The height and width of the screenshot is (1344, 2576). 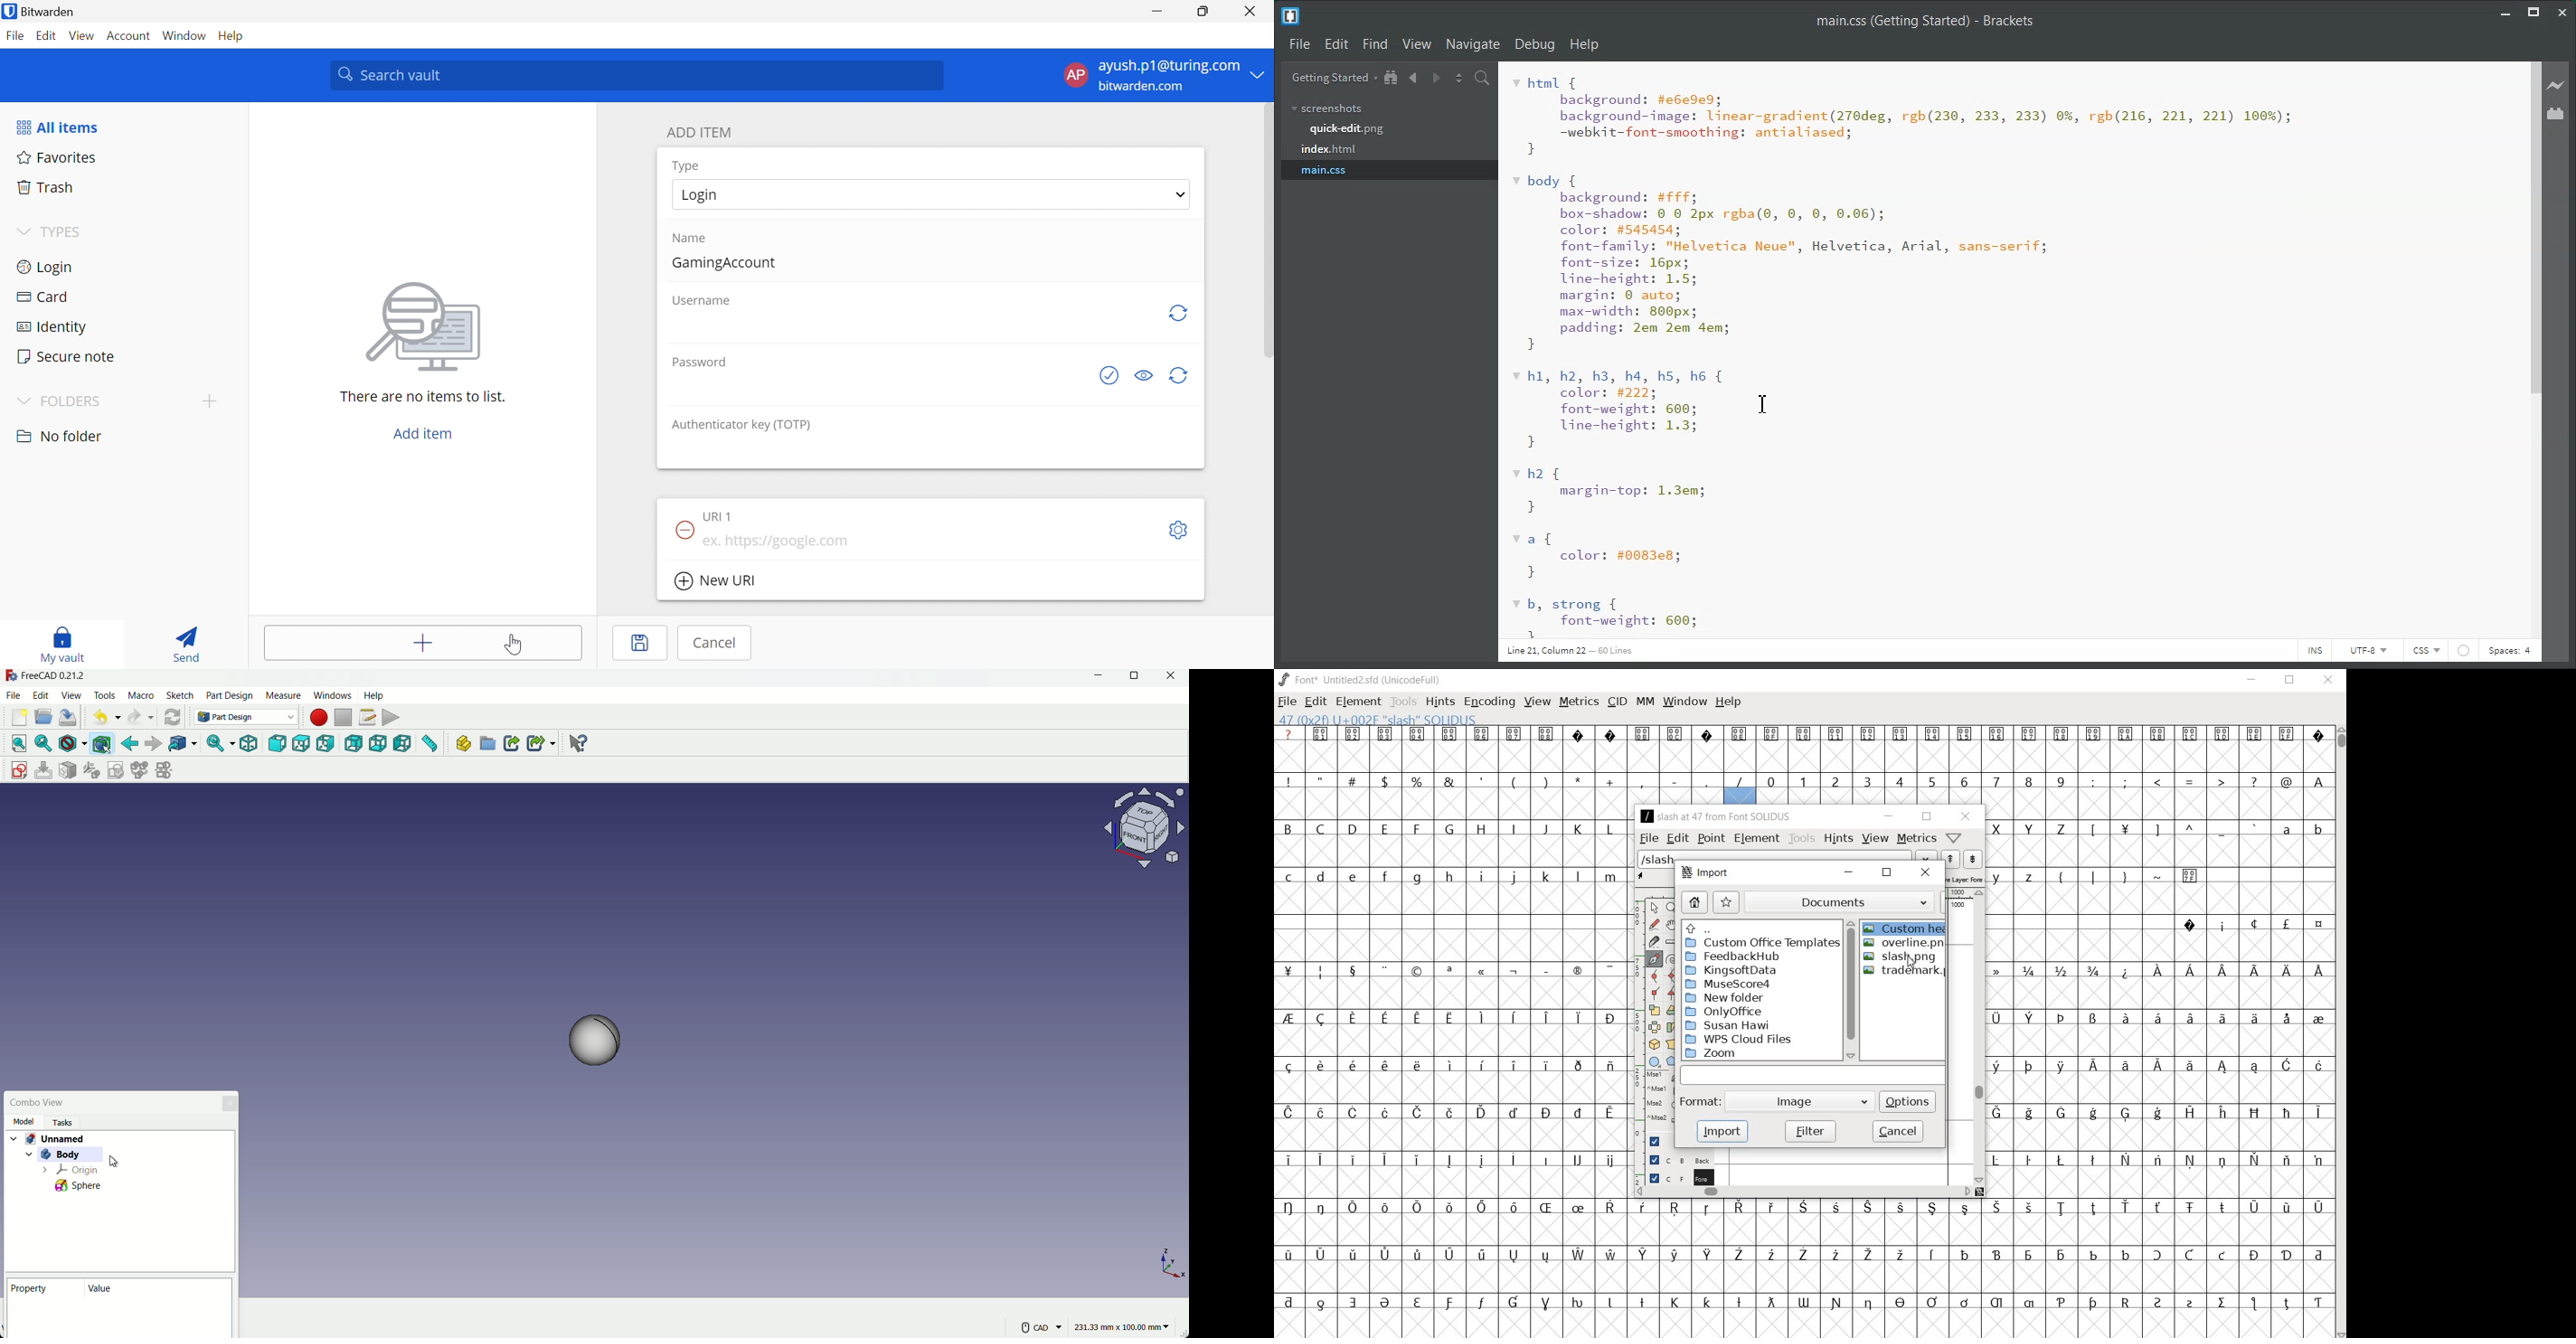 I want to click on flip the selection, so click(x=1654, y=1028).